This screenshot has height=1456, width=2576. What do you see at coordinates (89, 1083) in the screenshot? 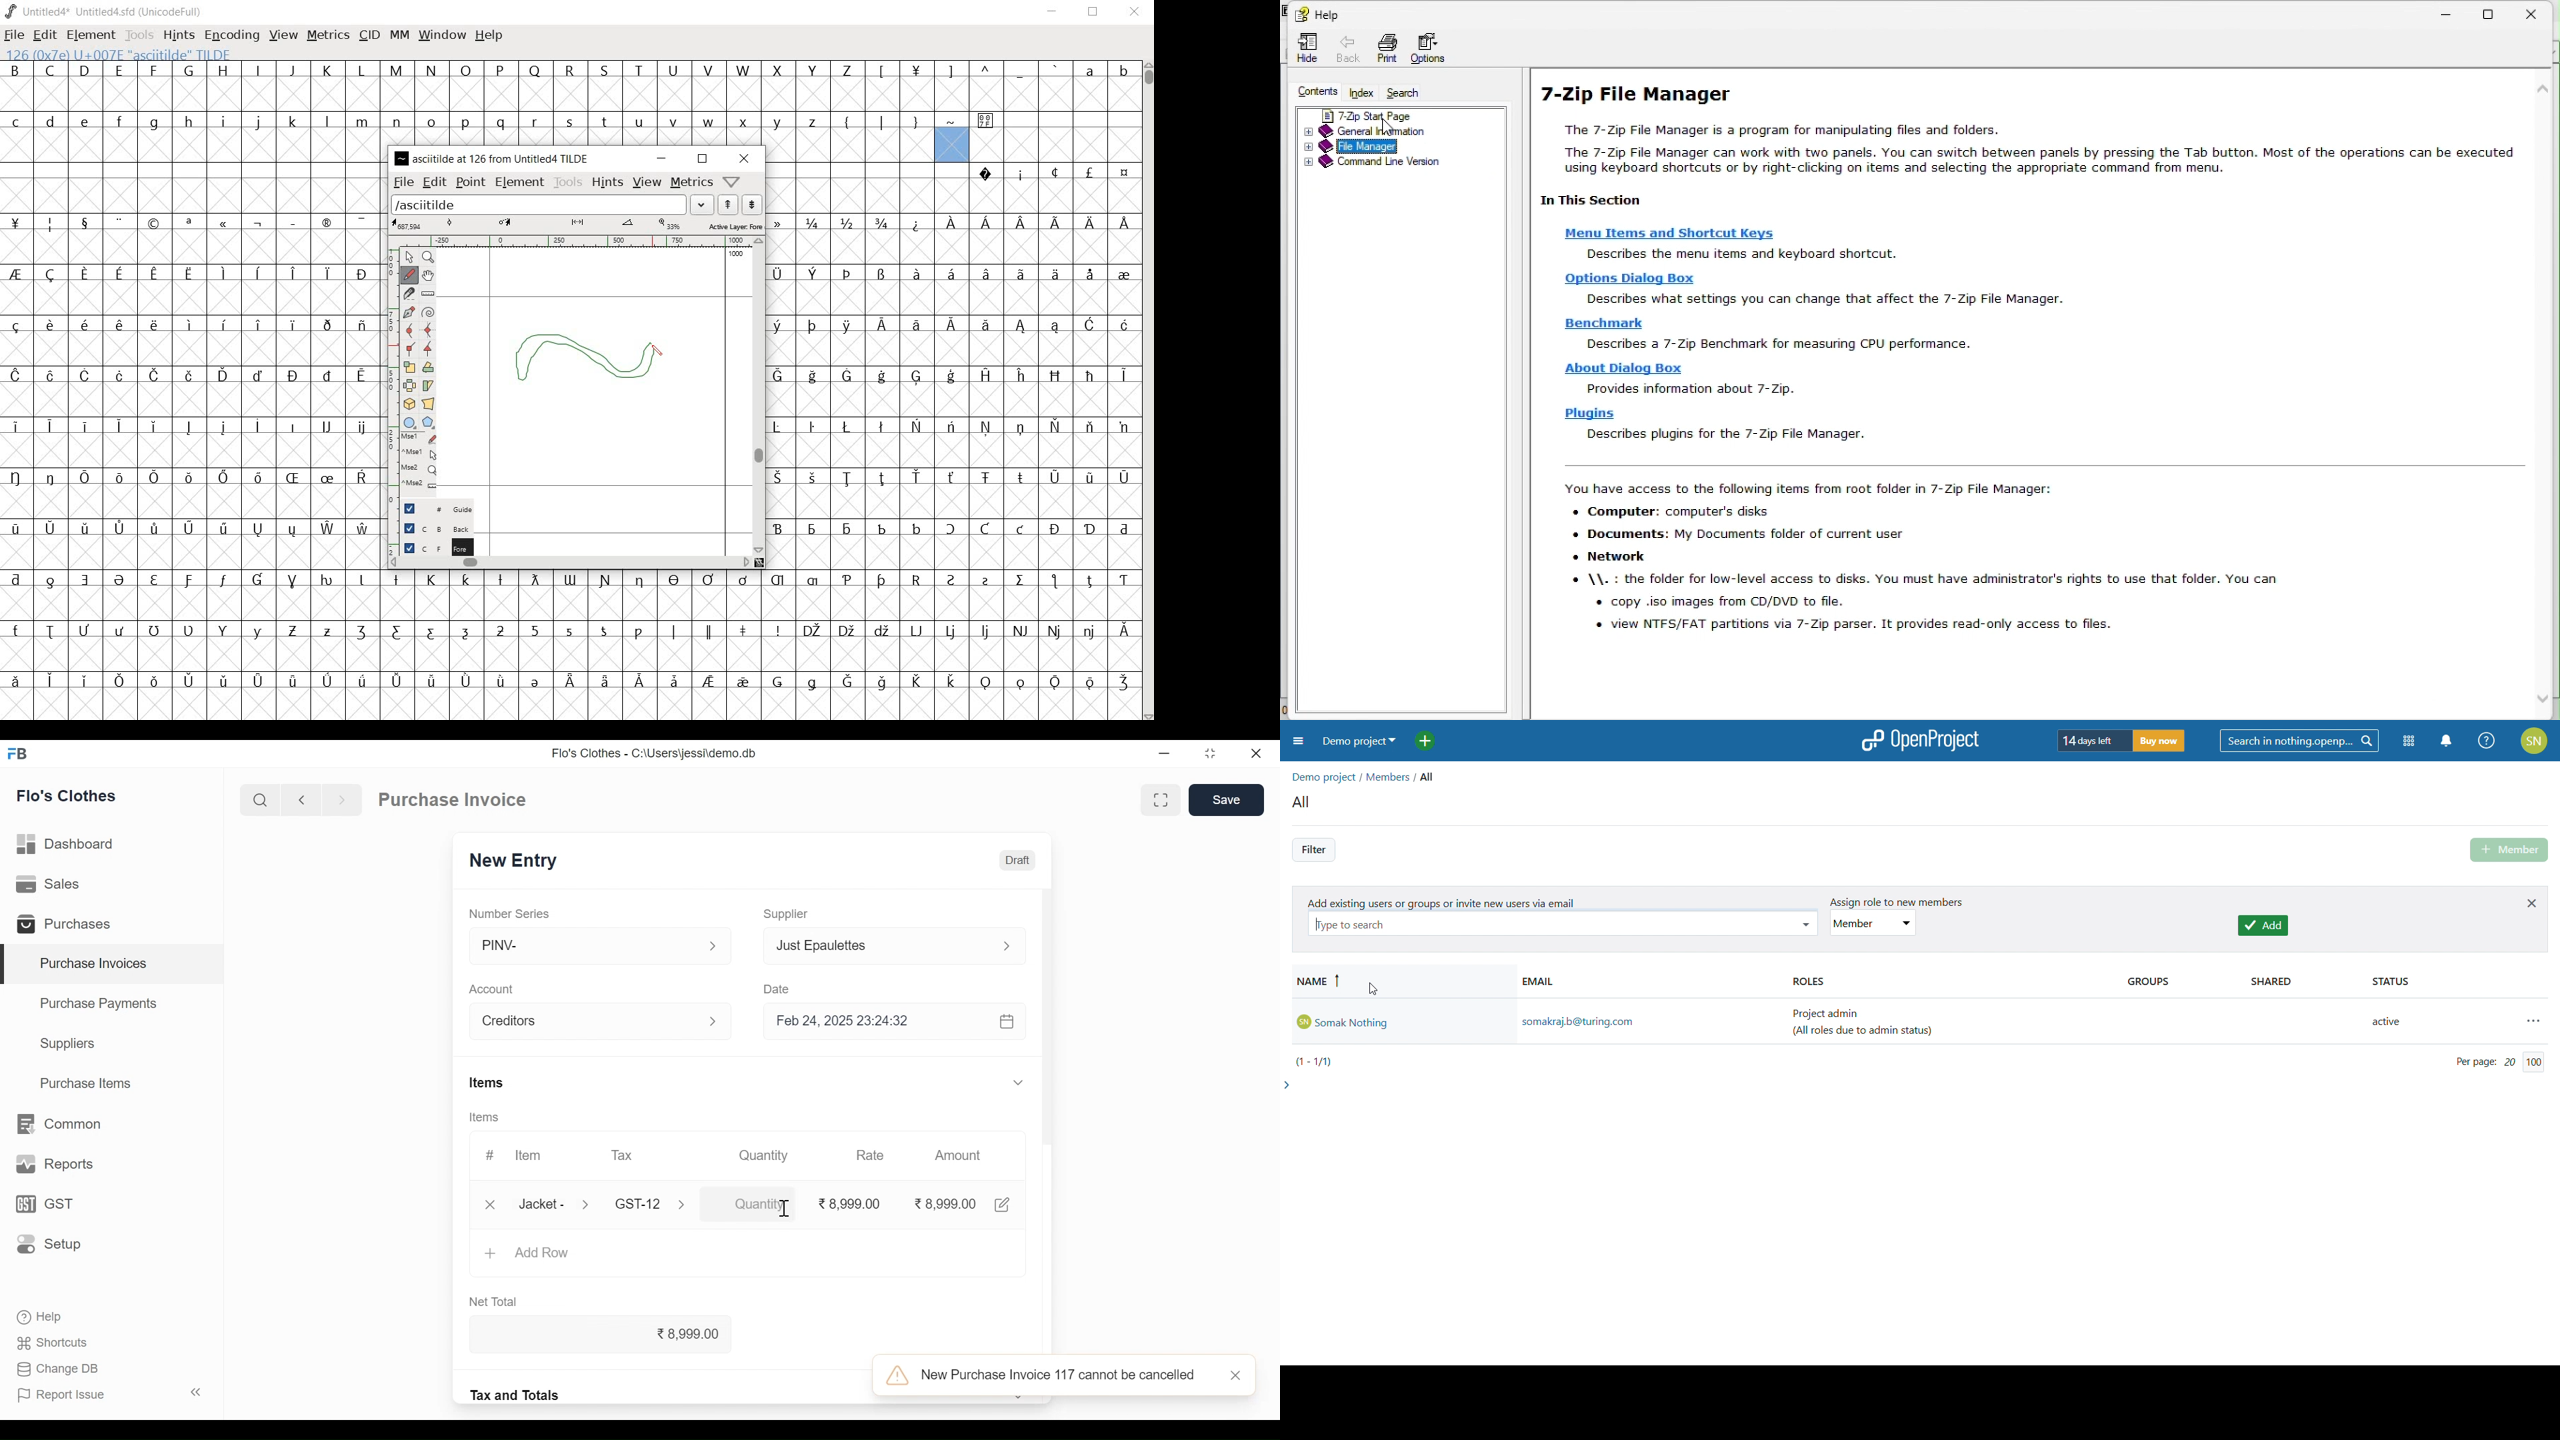
I see `Purchase Items` at bounding box center [89, 1083].